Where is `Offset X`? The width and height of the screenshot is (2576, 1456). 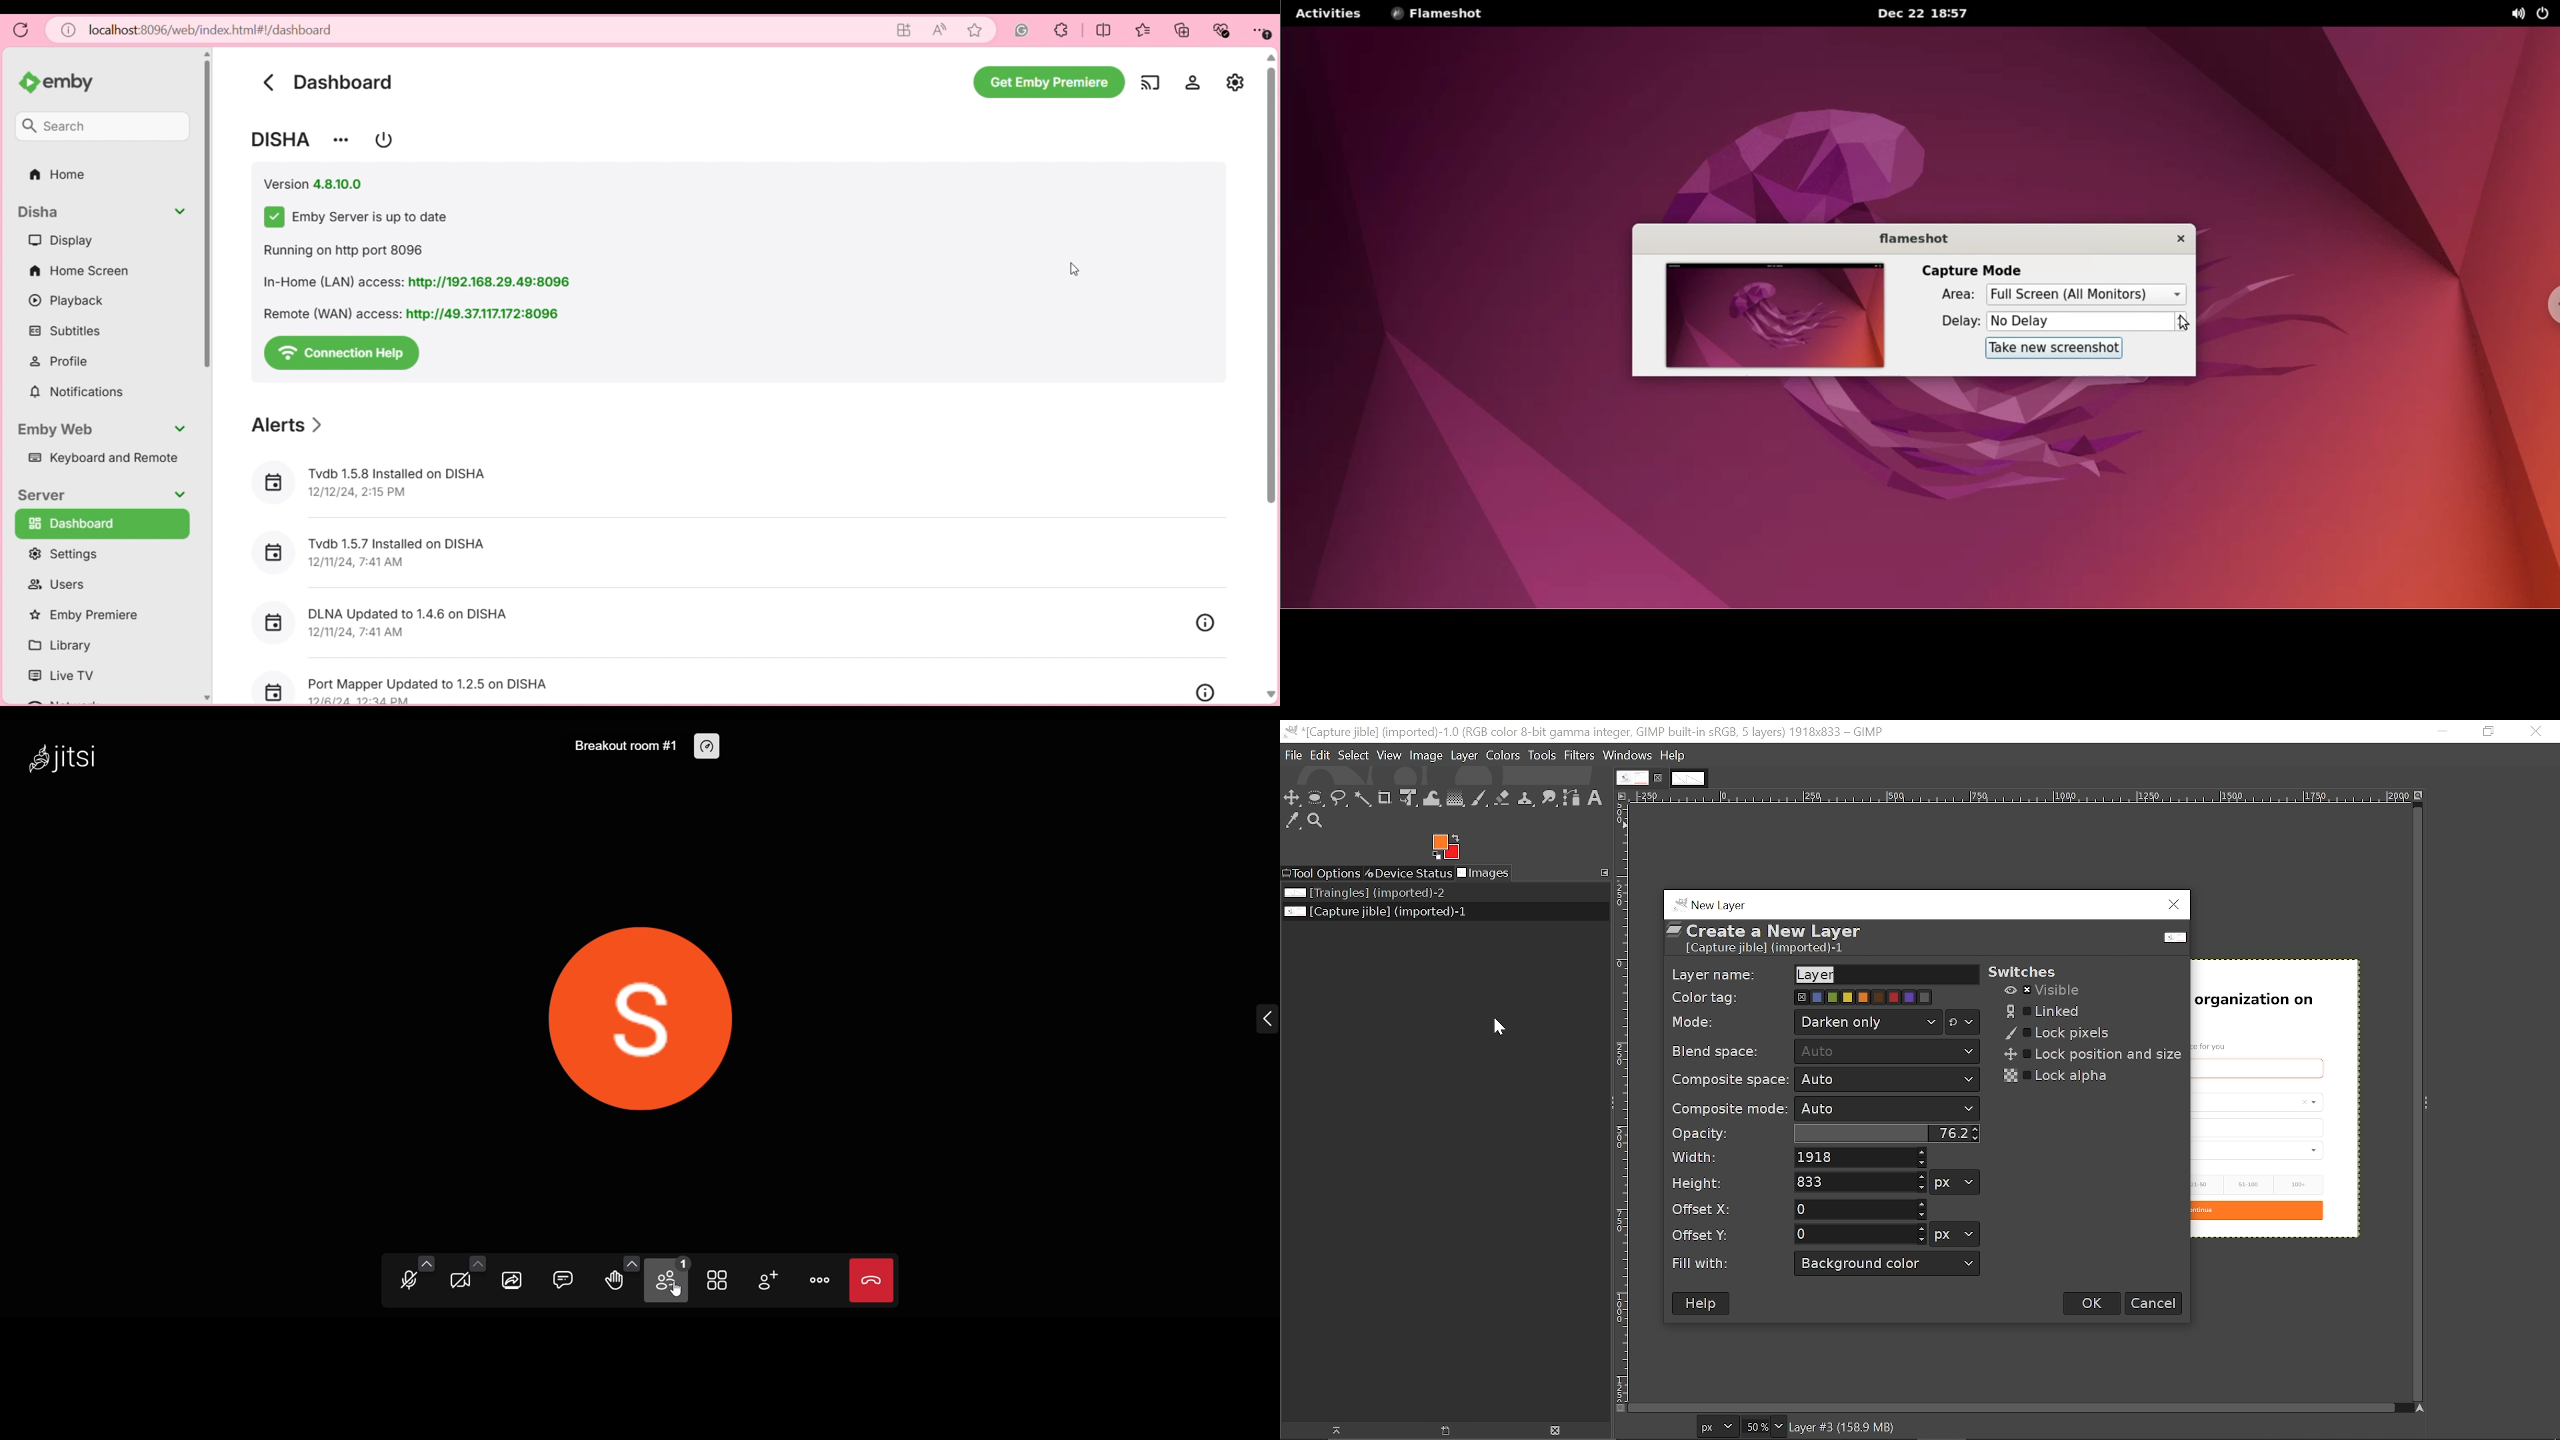
Offset X is located at coordinates (1861, 1208).